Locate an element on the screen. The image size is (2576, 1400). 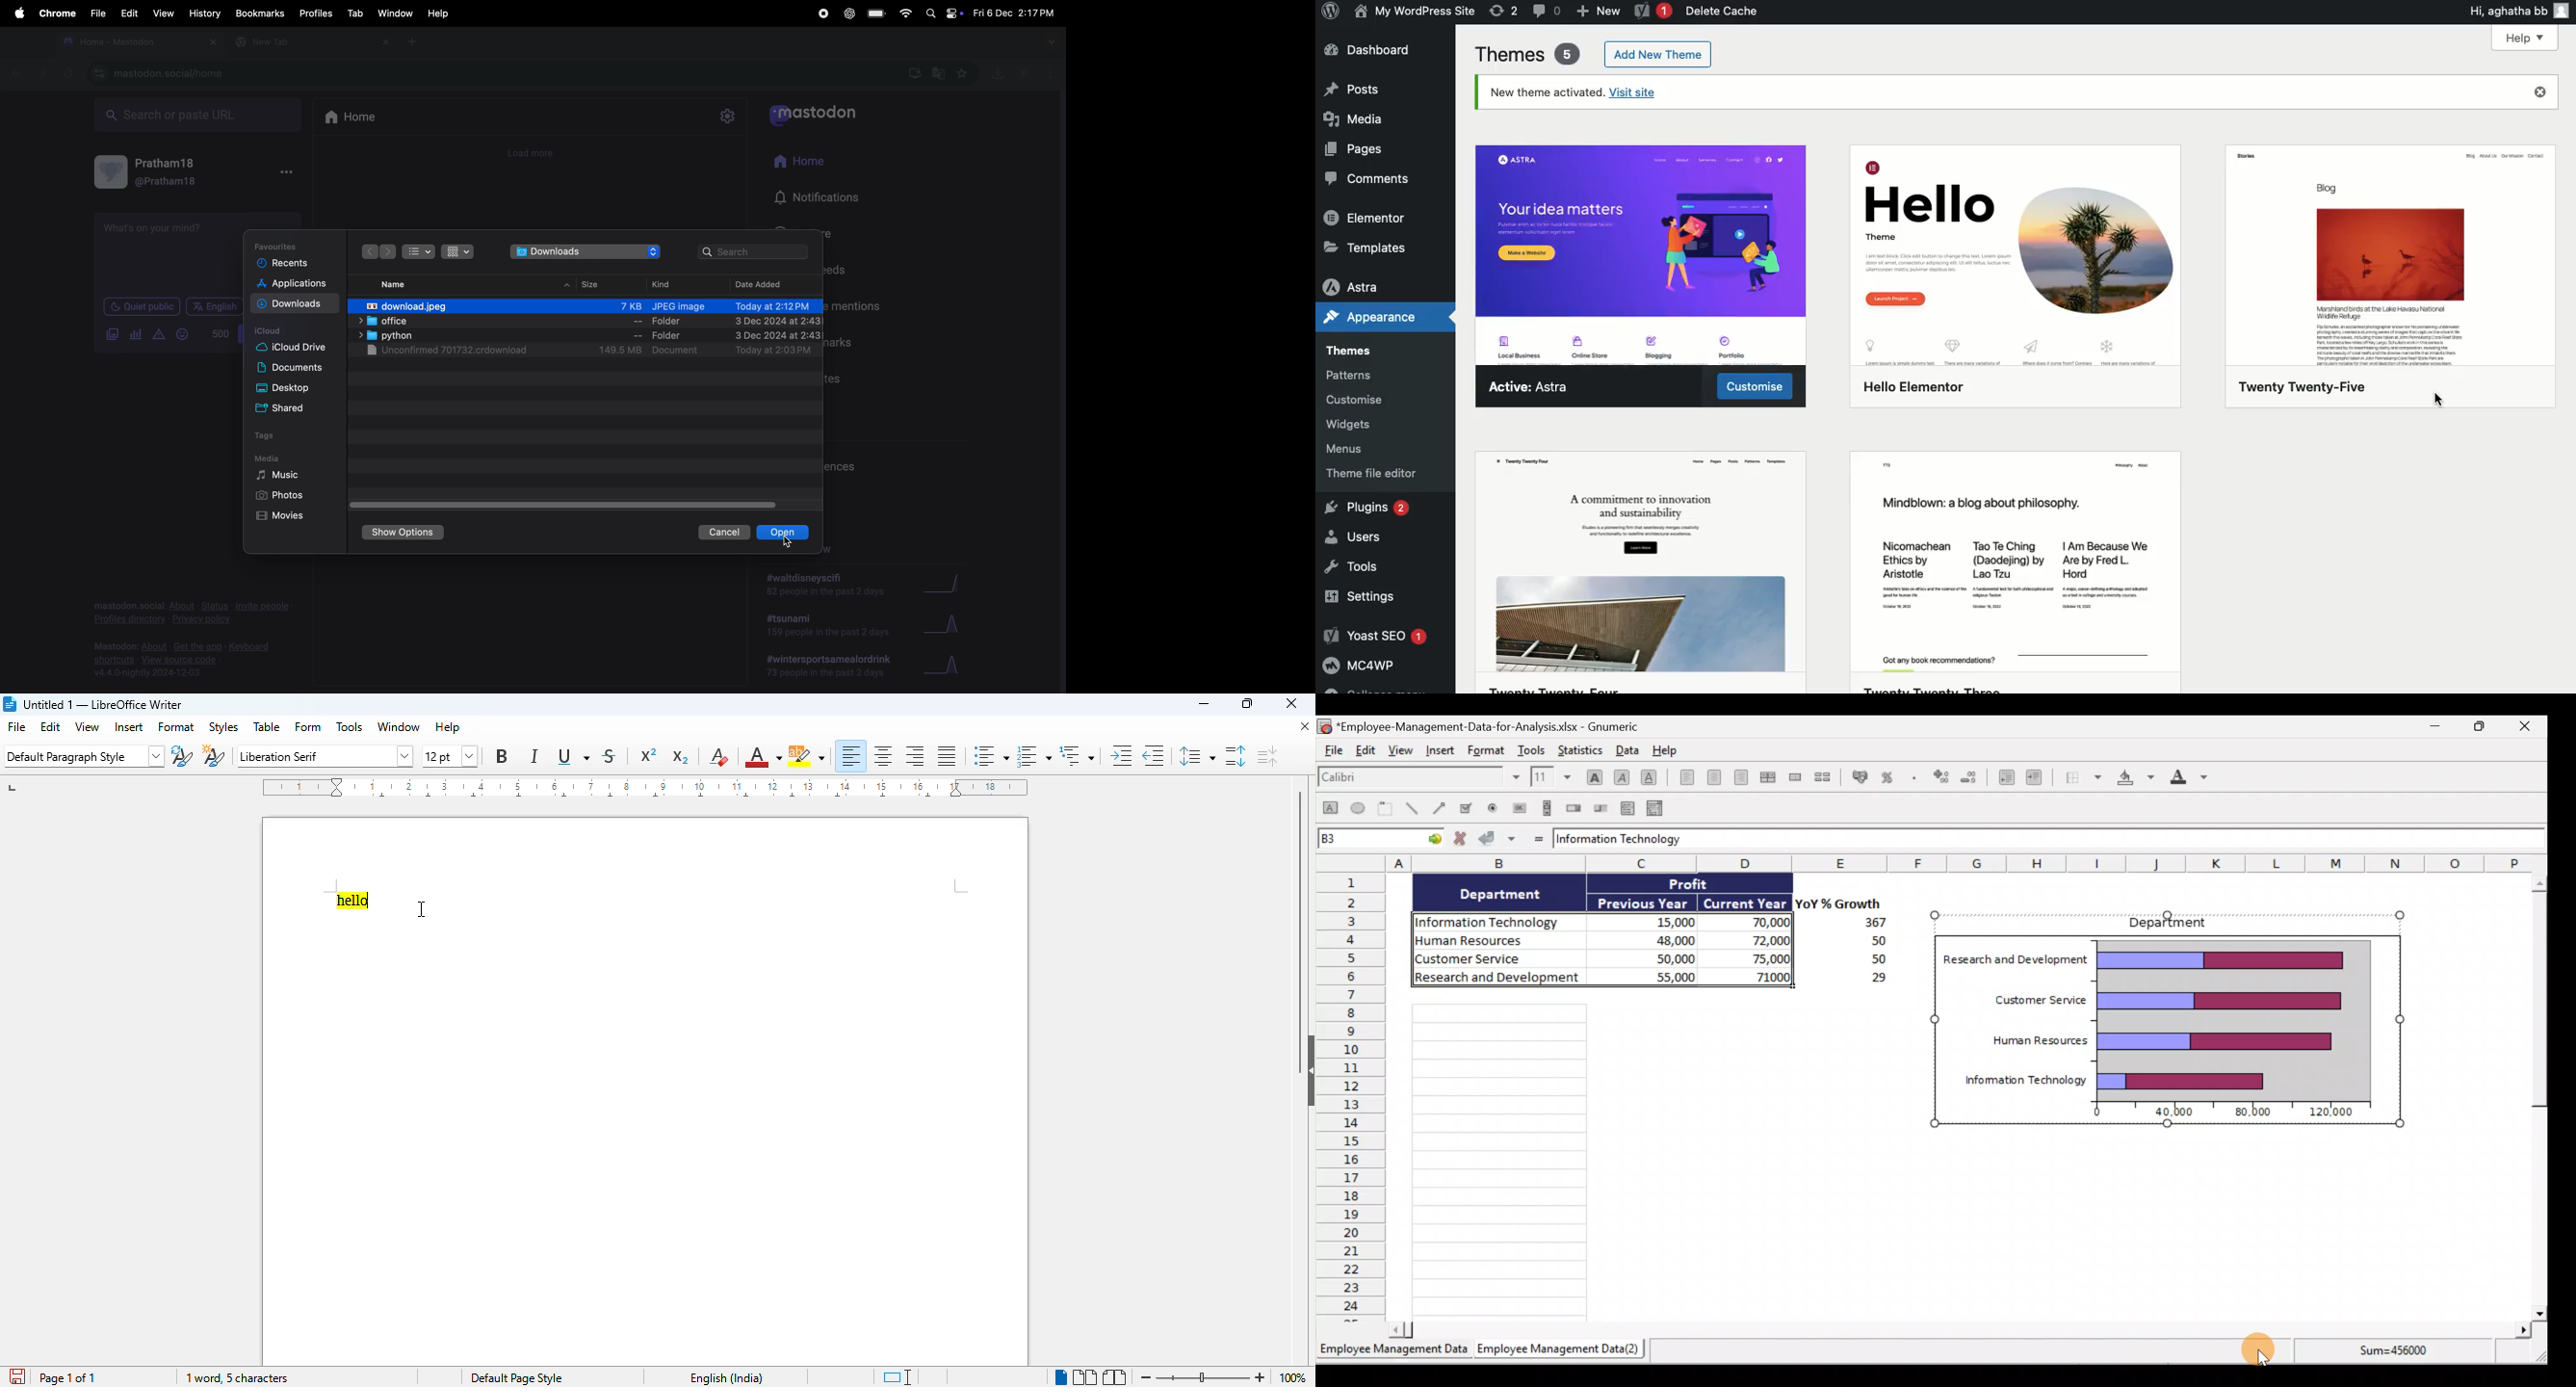
Emoji is located at coordinates (183, 334).